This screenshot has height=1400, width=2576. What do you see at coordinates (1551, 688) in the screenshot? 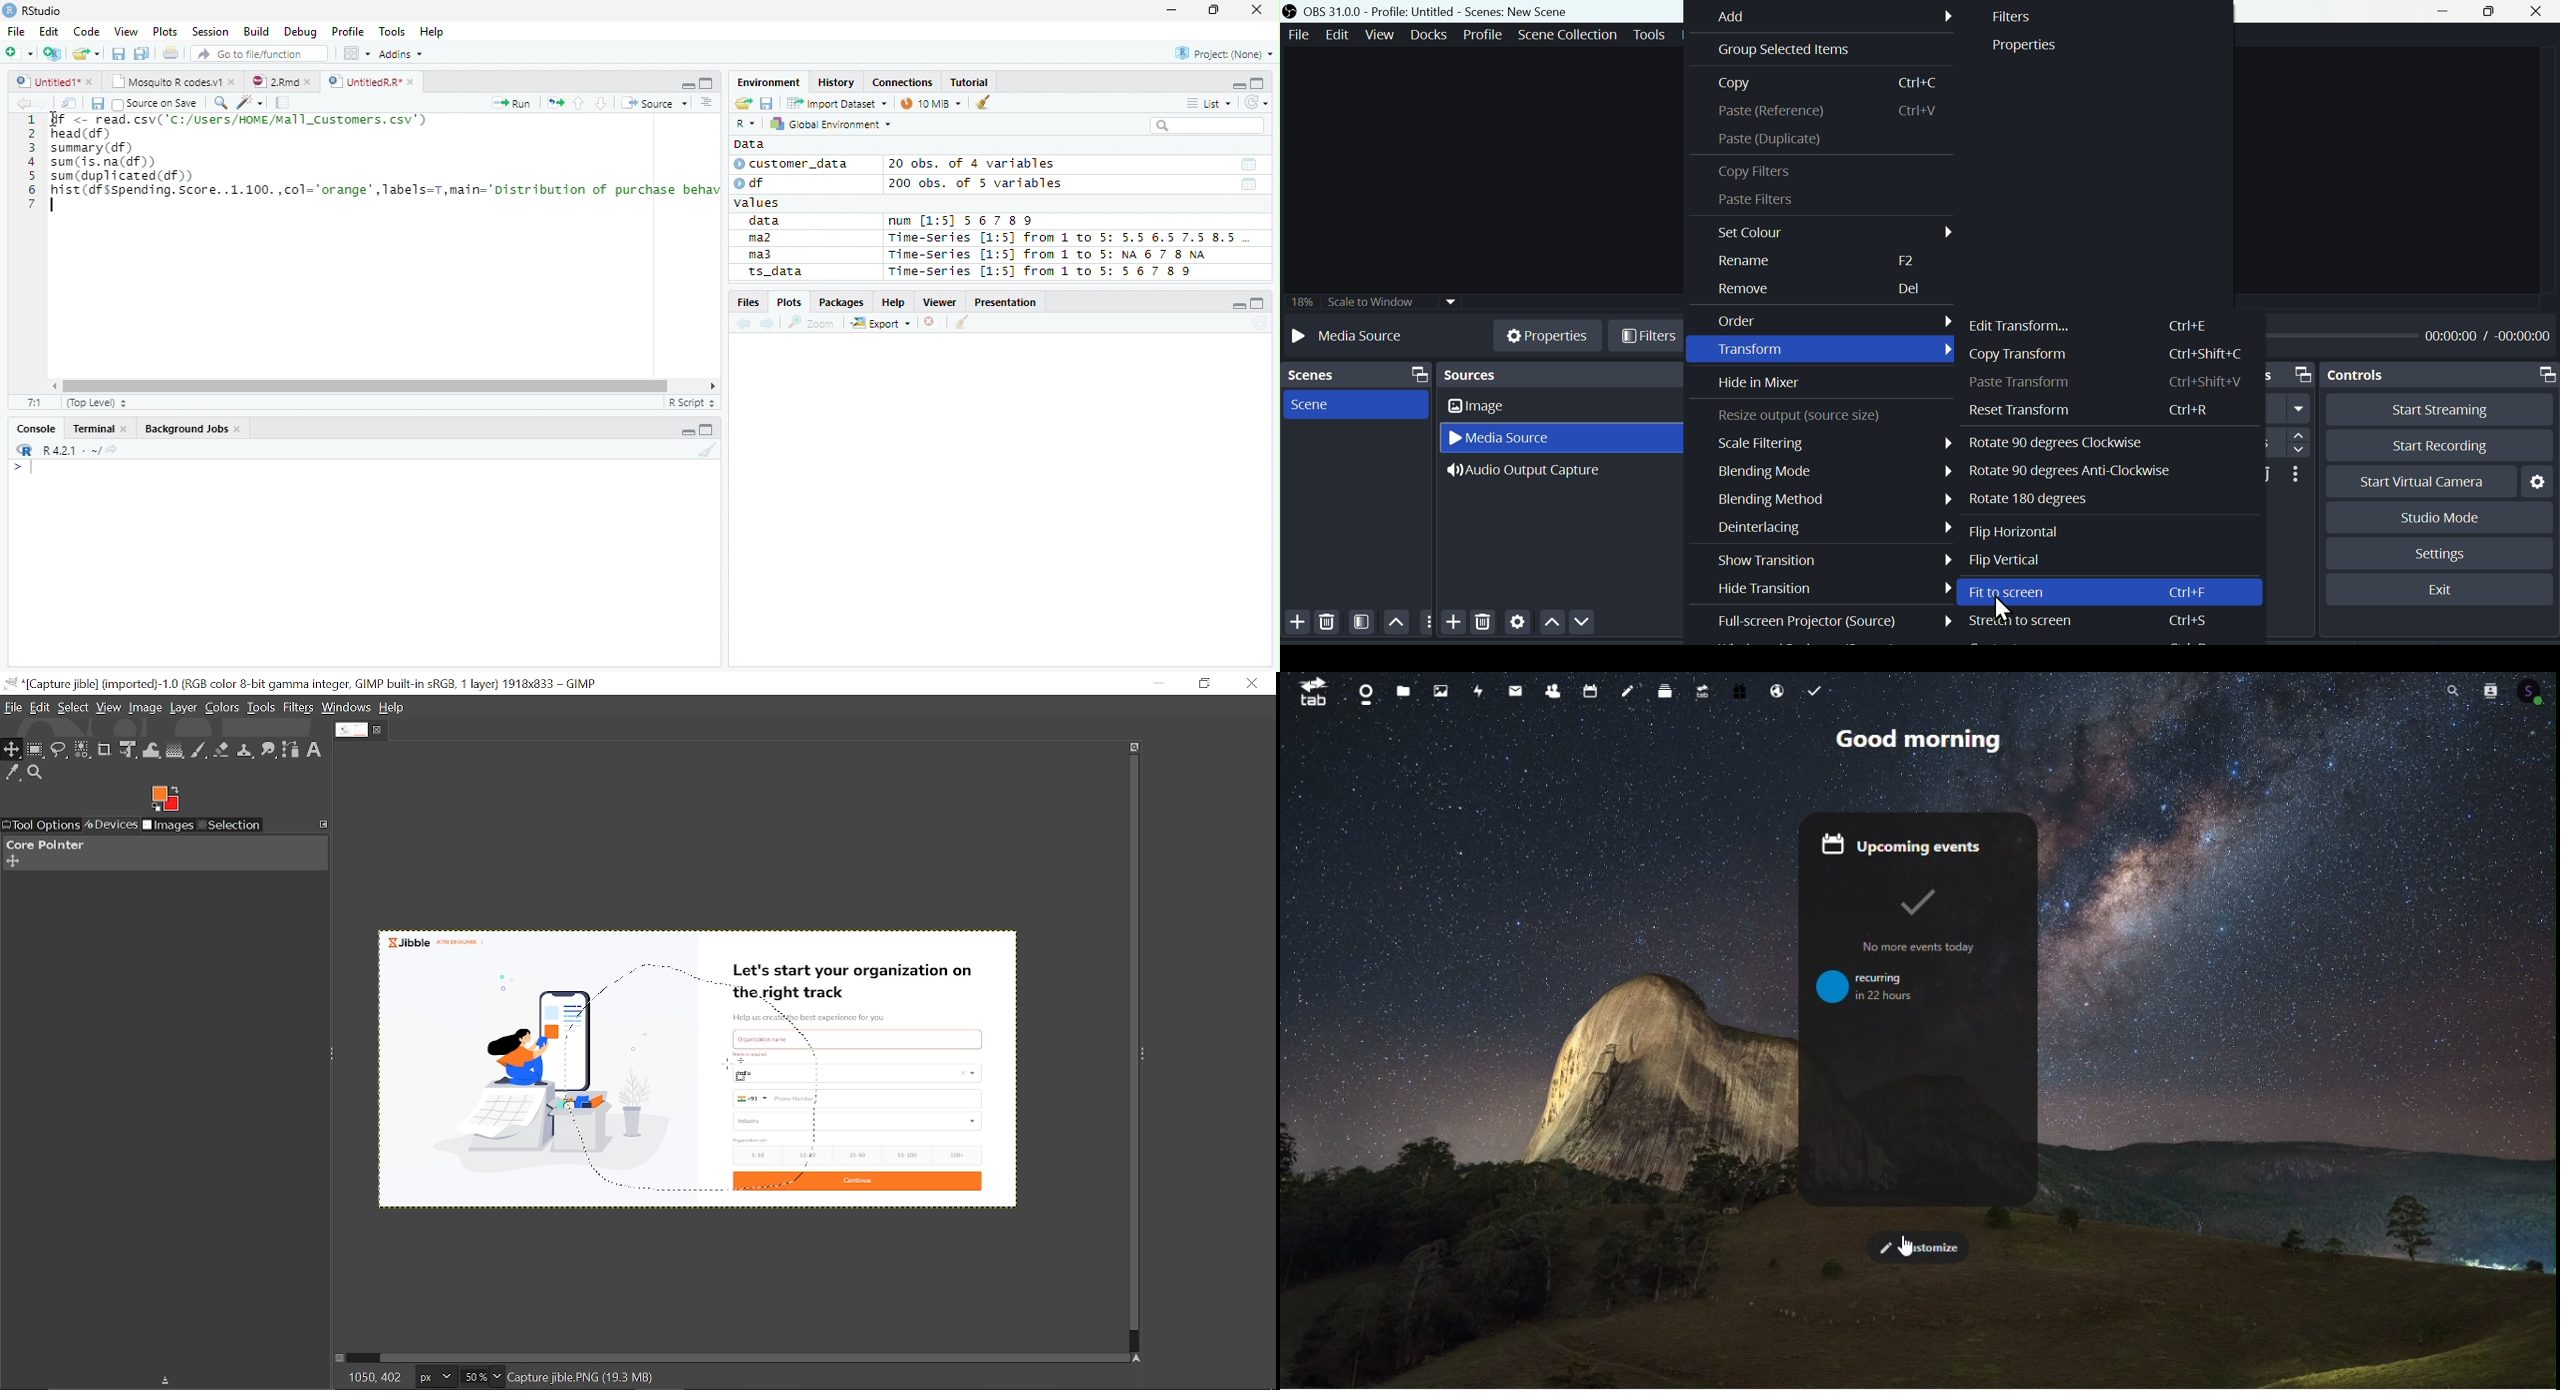
I see `Contacts ` at bounding box center [1551, 688].